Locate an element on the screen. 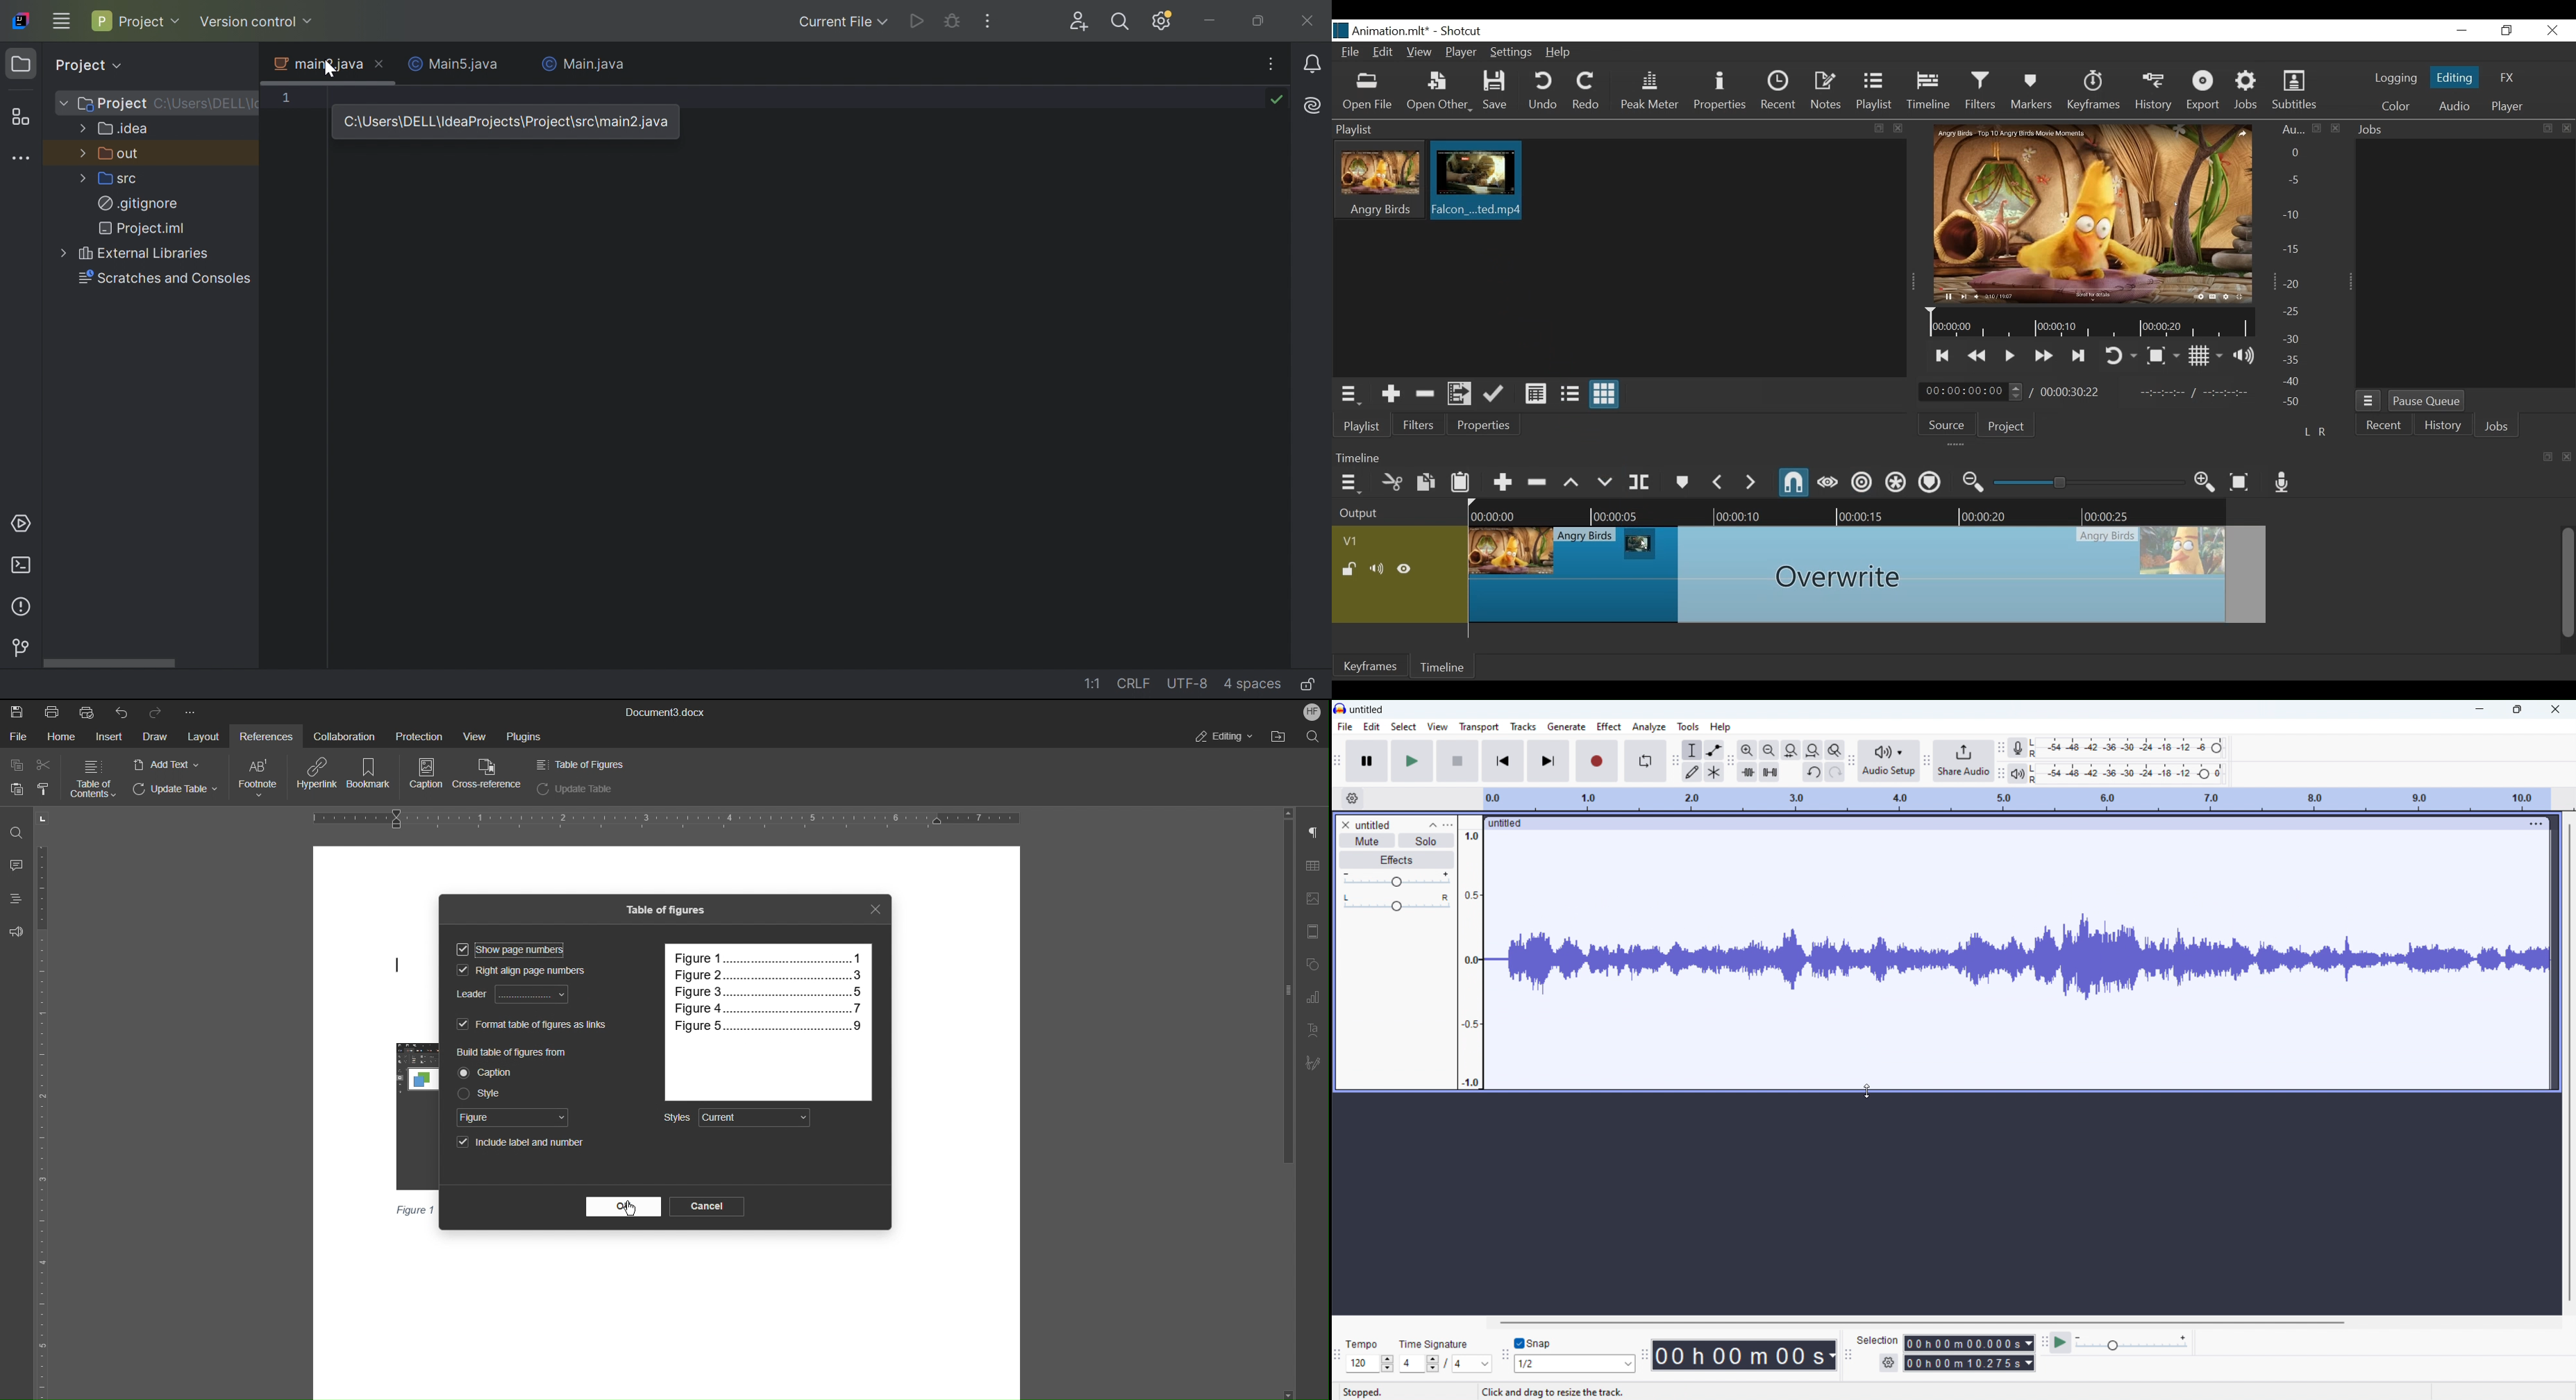 This screenshot has height=1400, width=2576. Zoom timeline to fit is located at coordinates (2241, 482).